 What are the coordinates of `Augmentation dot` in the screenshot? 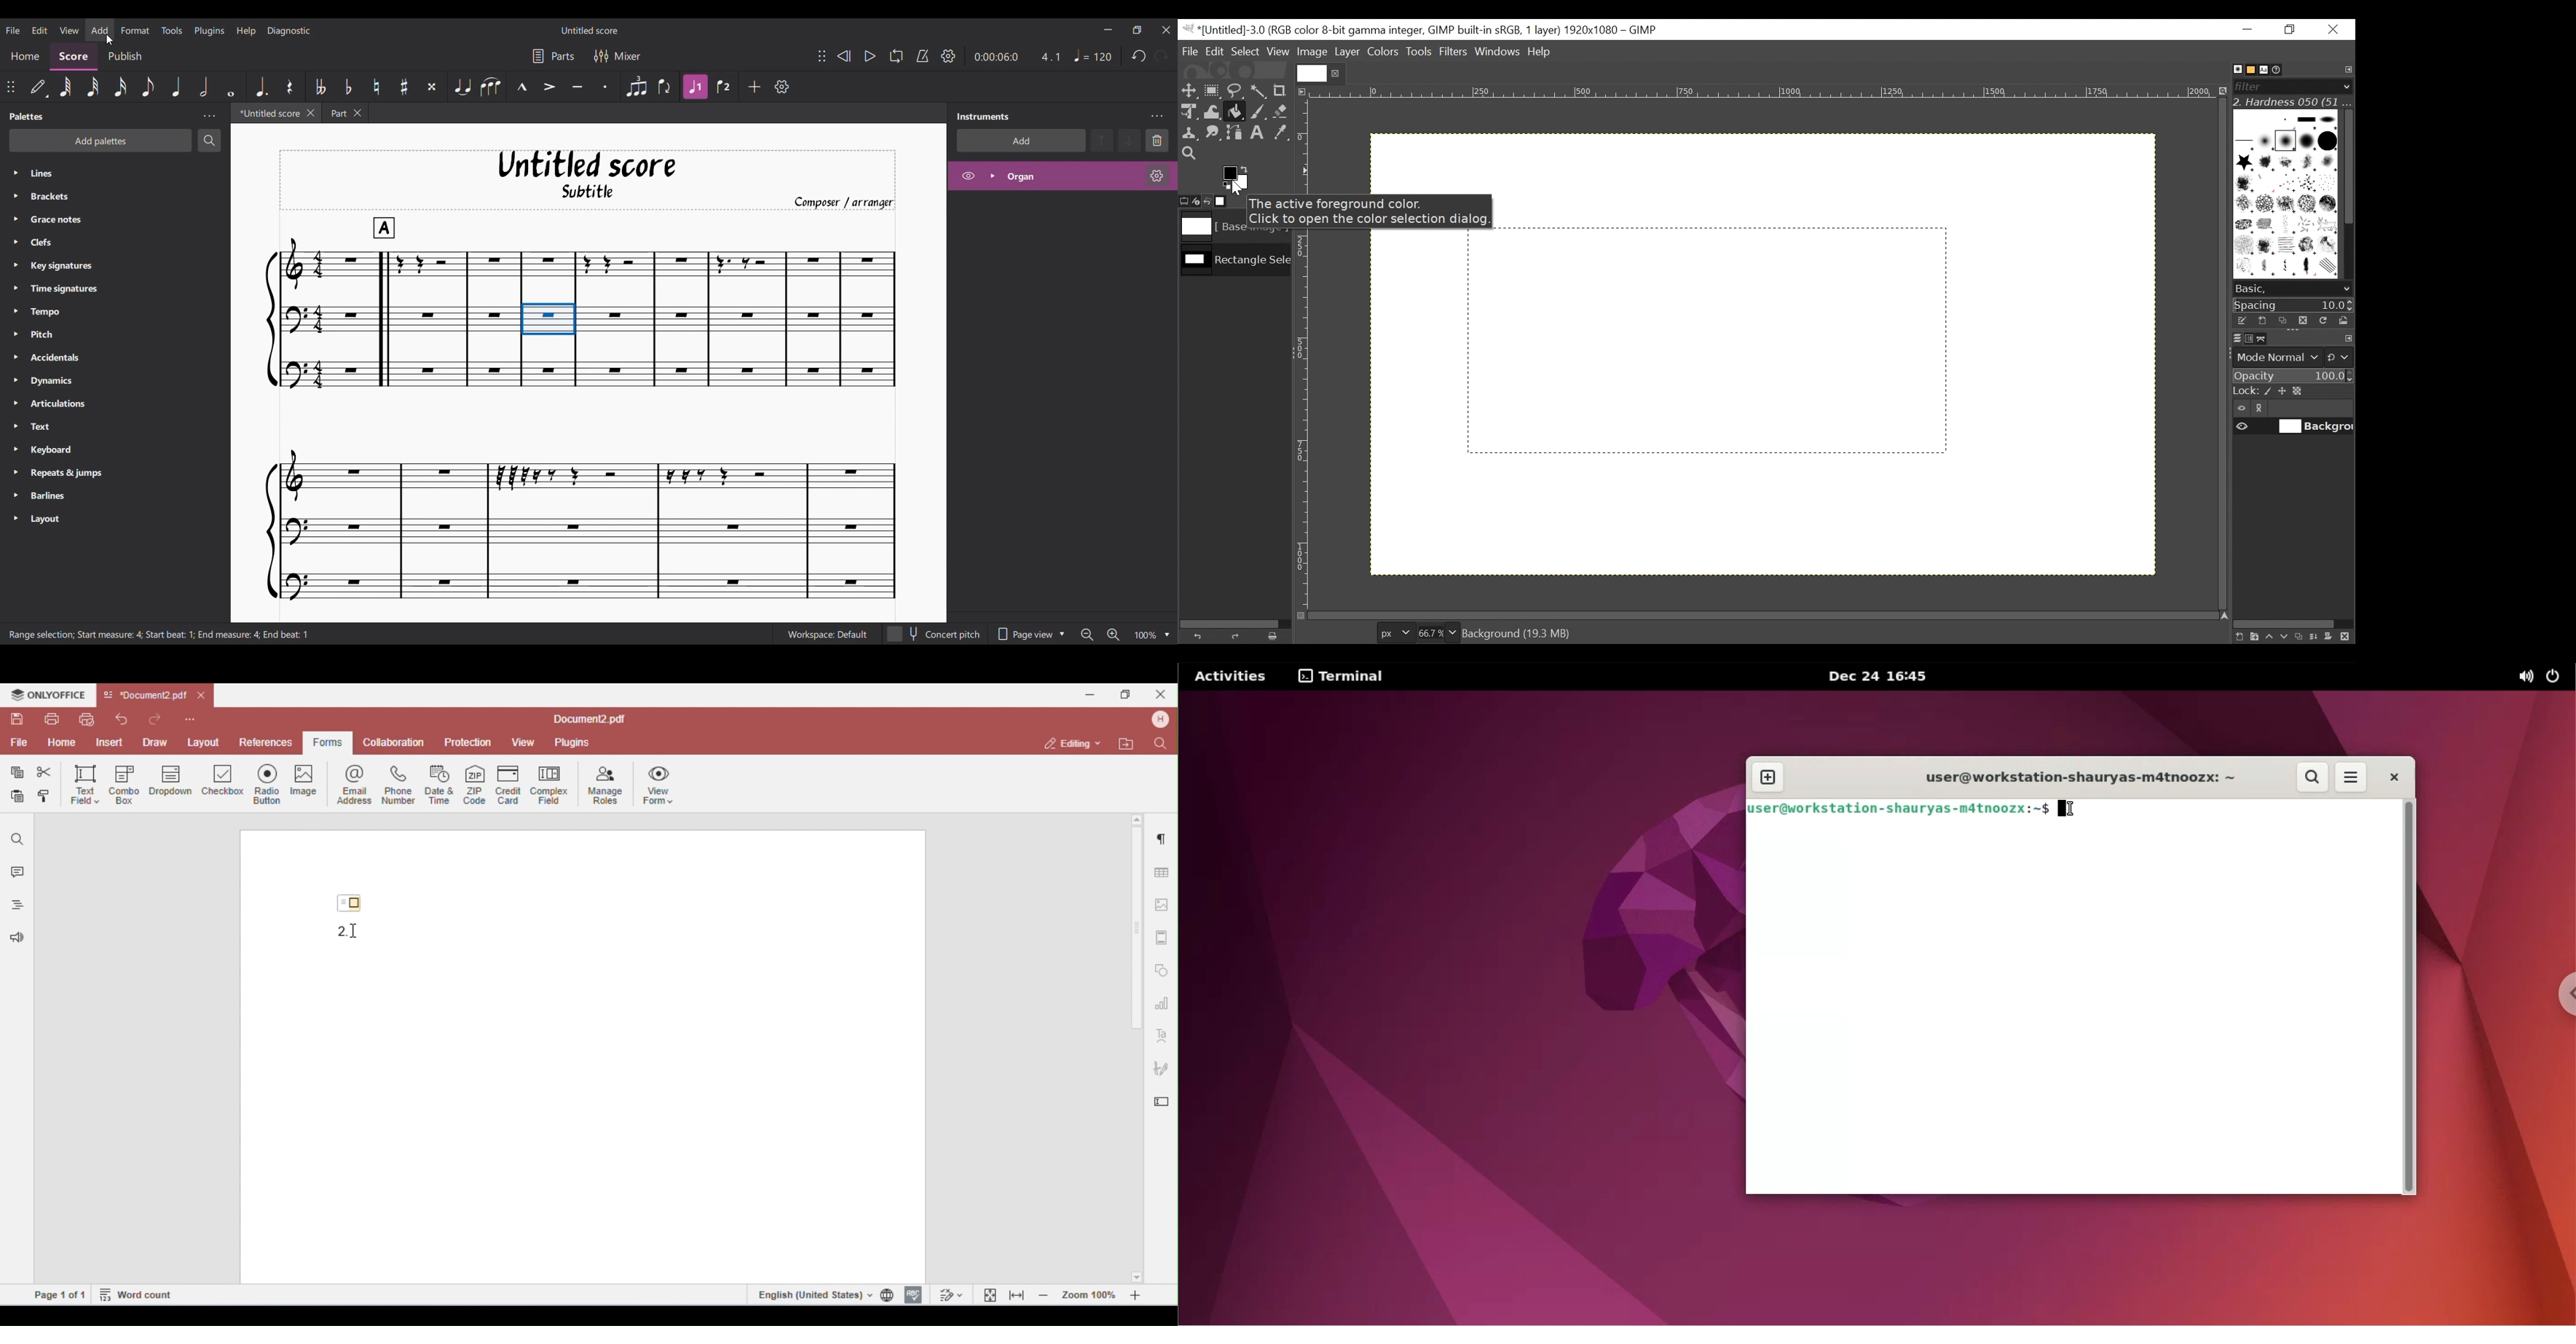 It's located at (263, 86).